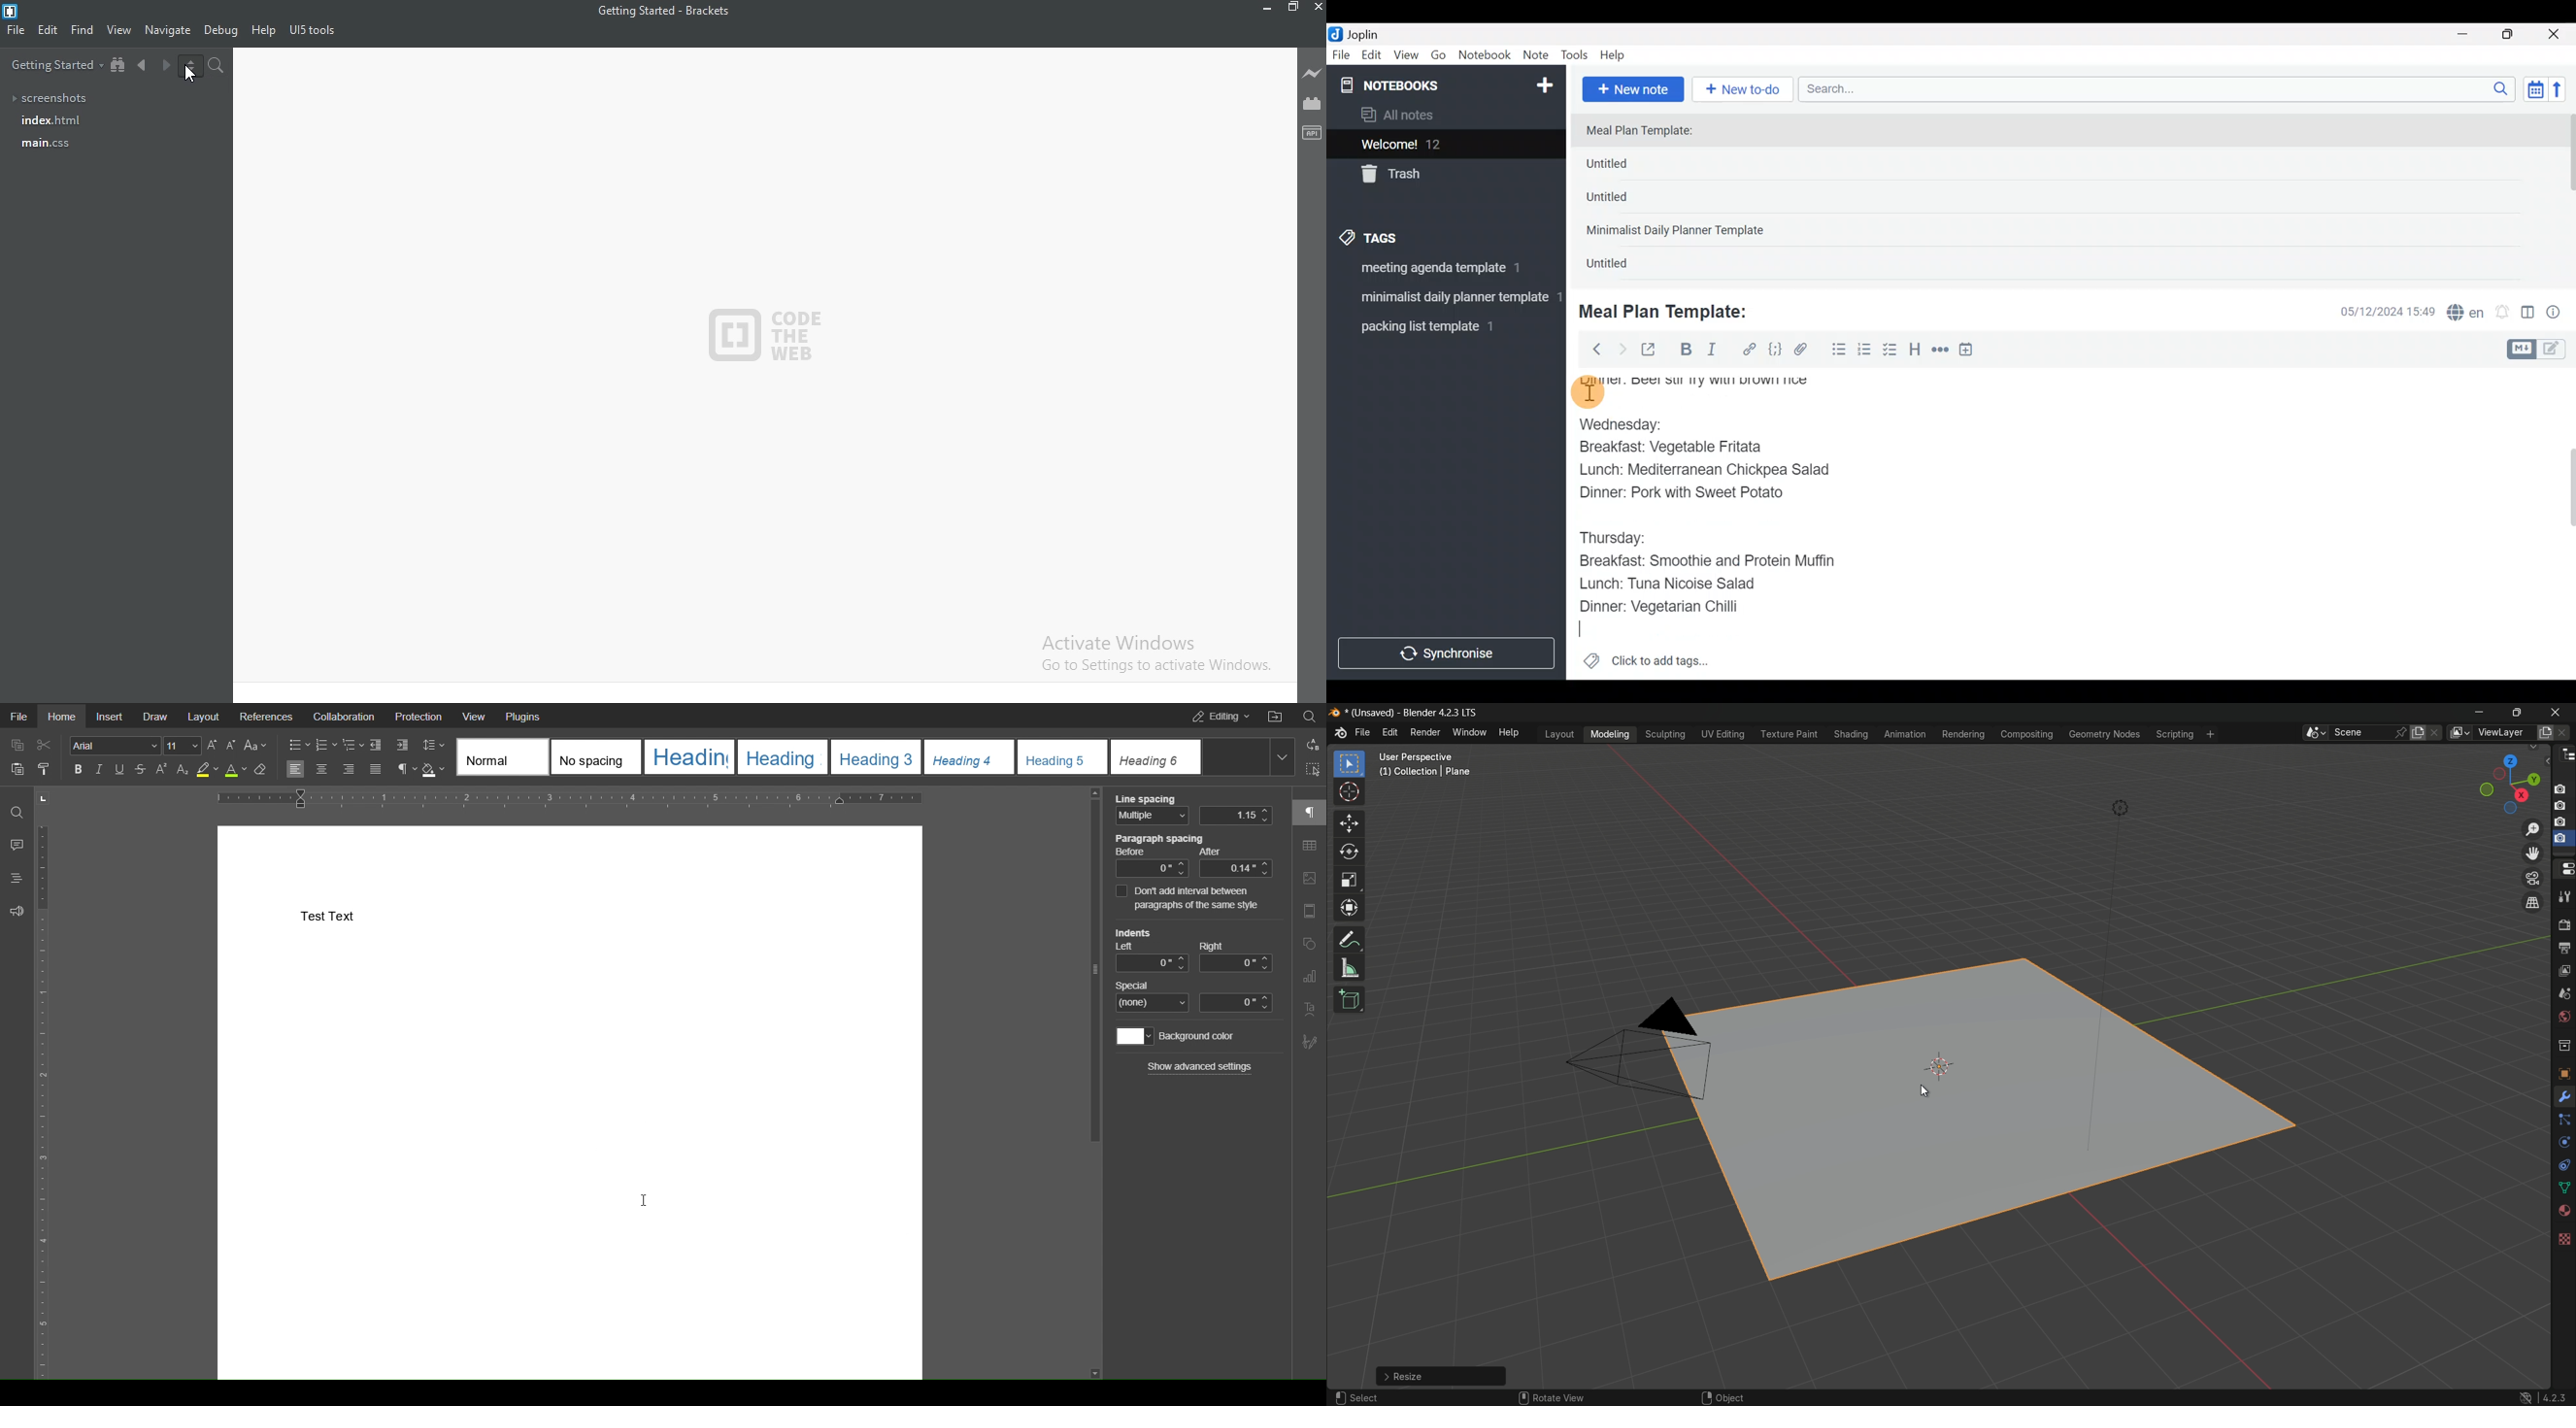  I want to click on Italic, so click(1710, 352).